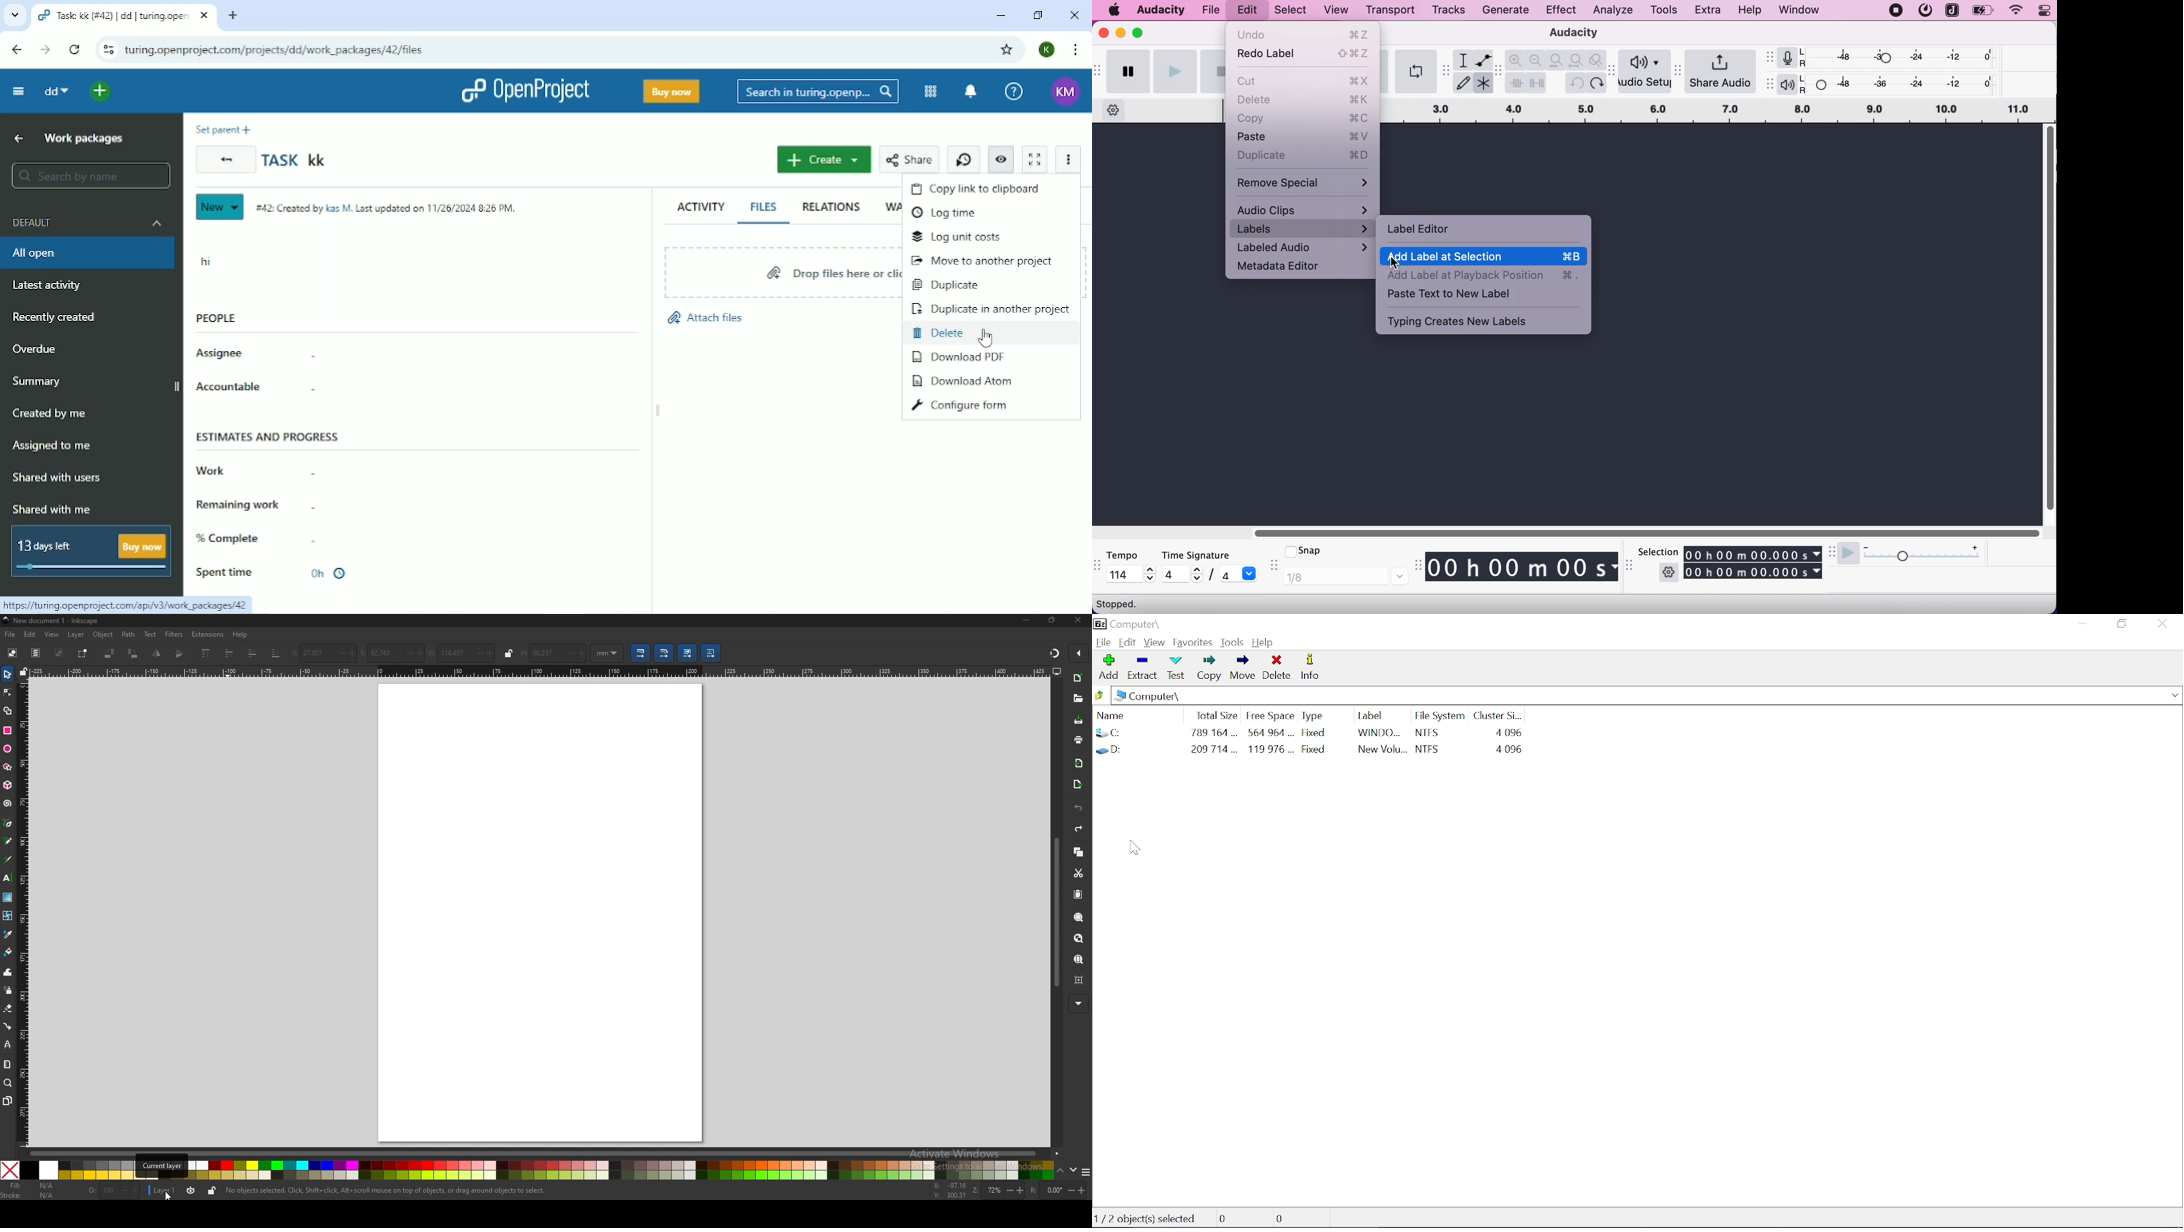 This screenshot has height=1232, width=2184. Describe the element at coordinates (351, 653) in the screenshot. I see `increase` at that location.